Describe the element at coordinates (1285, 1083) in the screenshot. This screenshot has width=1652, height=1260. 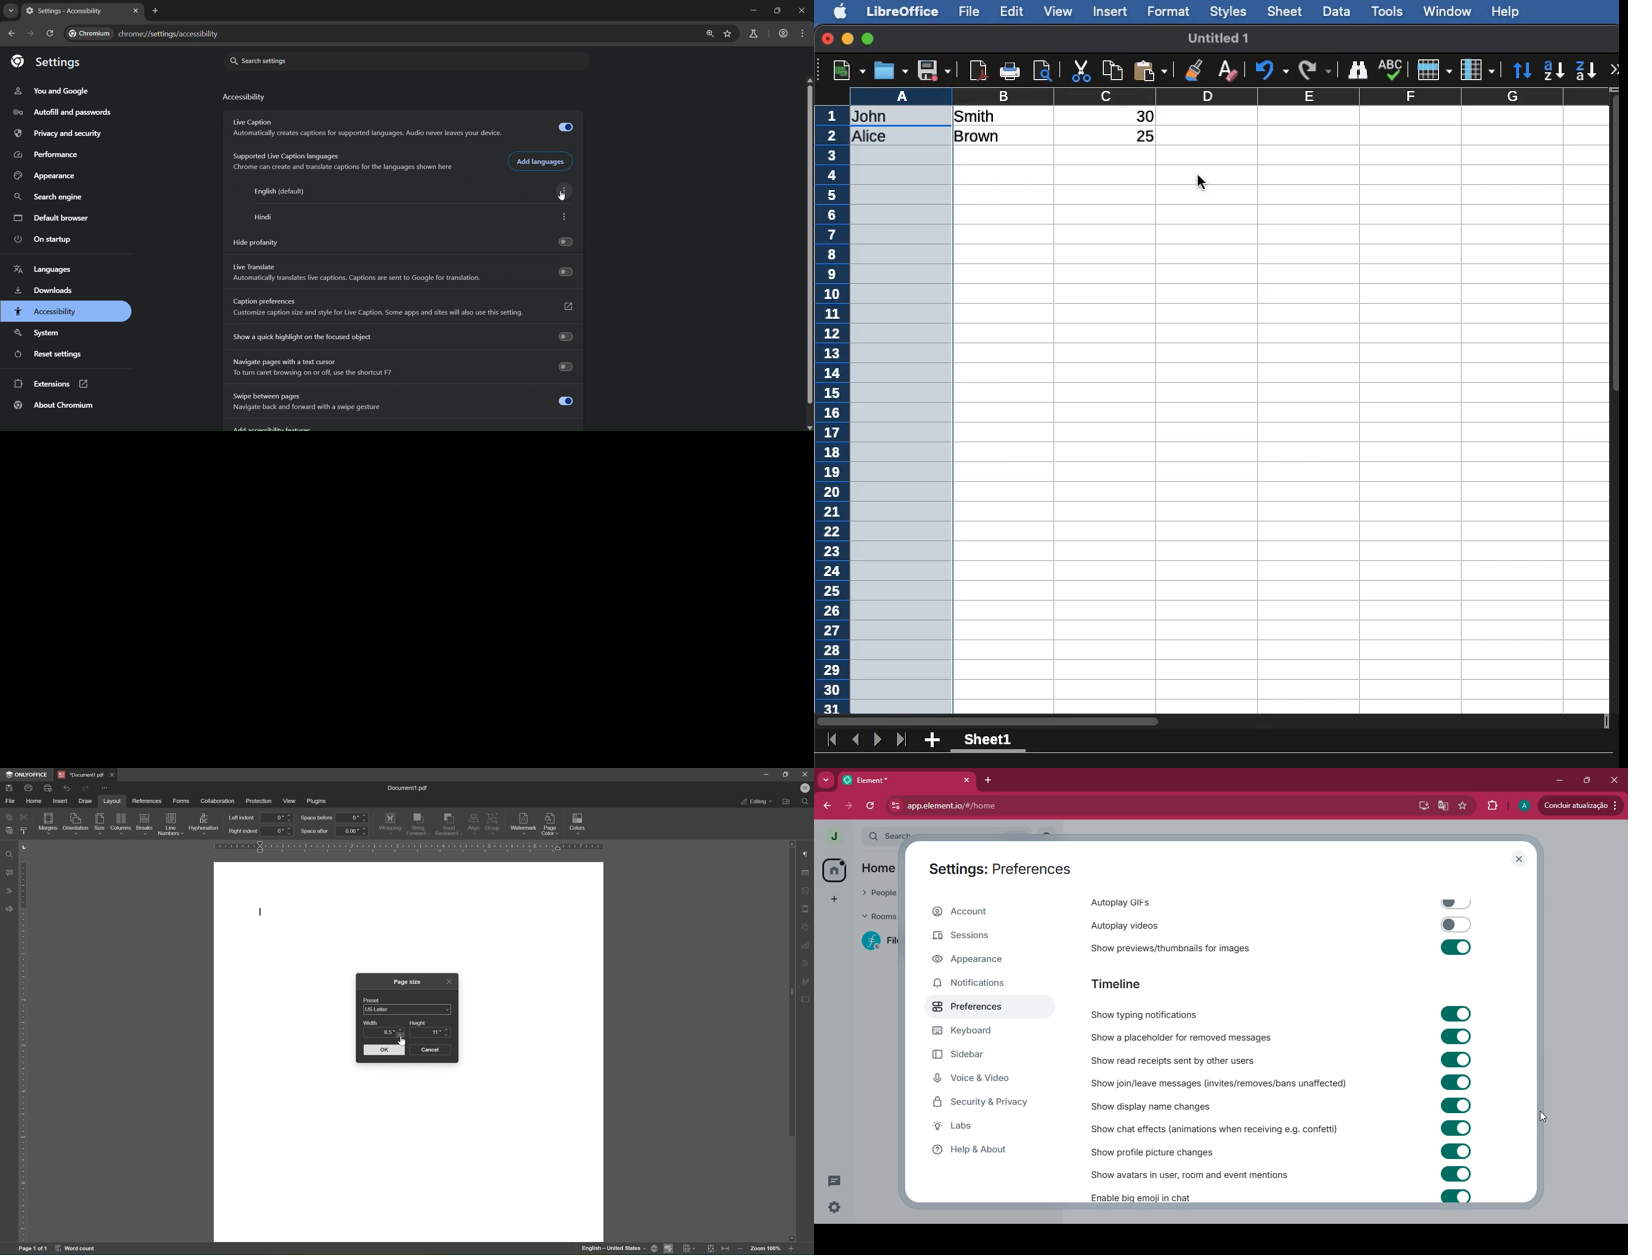
I see `Show join/leave messages (invites/removes/bans unaffected)` at that location.